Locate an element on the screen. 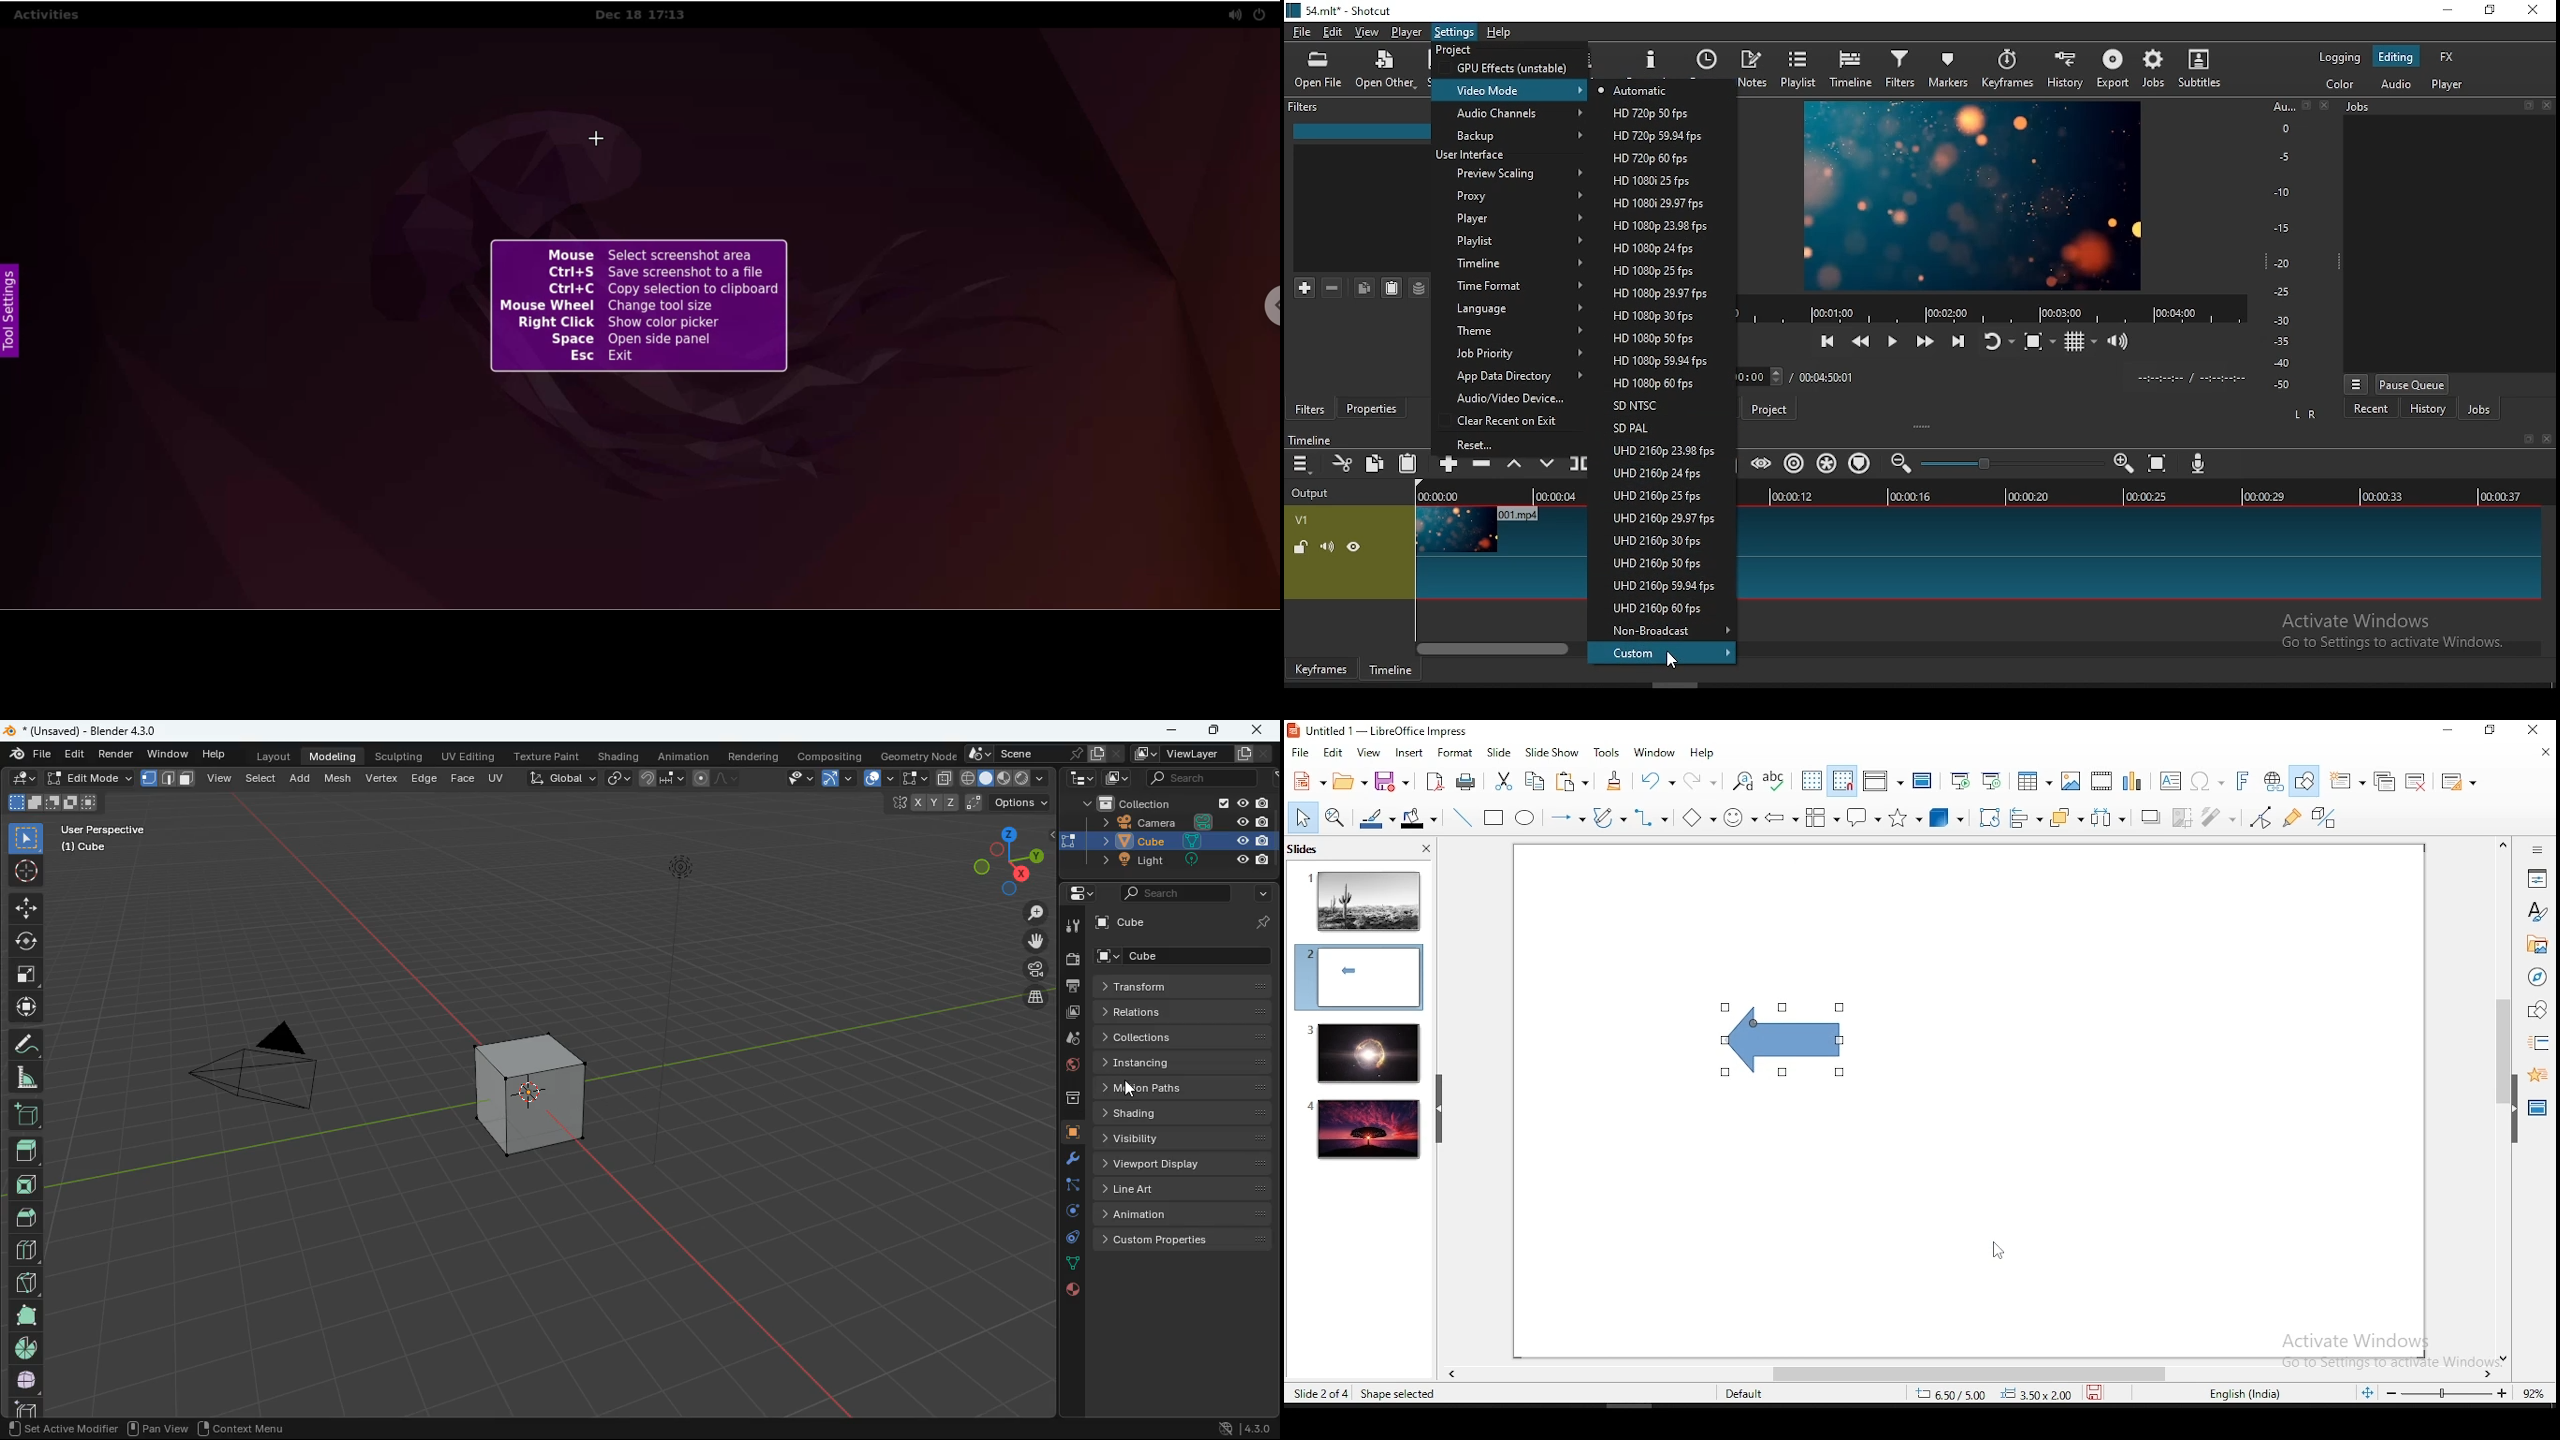 The image size is (2576, 1456). skip to the next point is located at coordinates (1958, 342).